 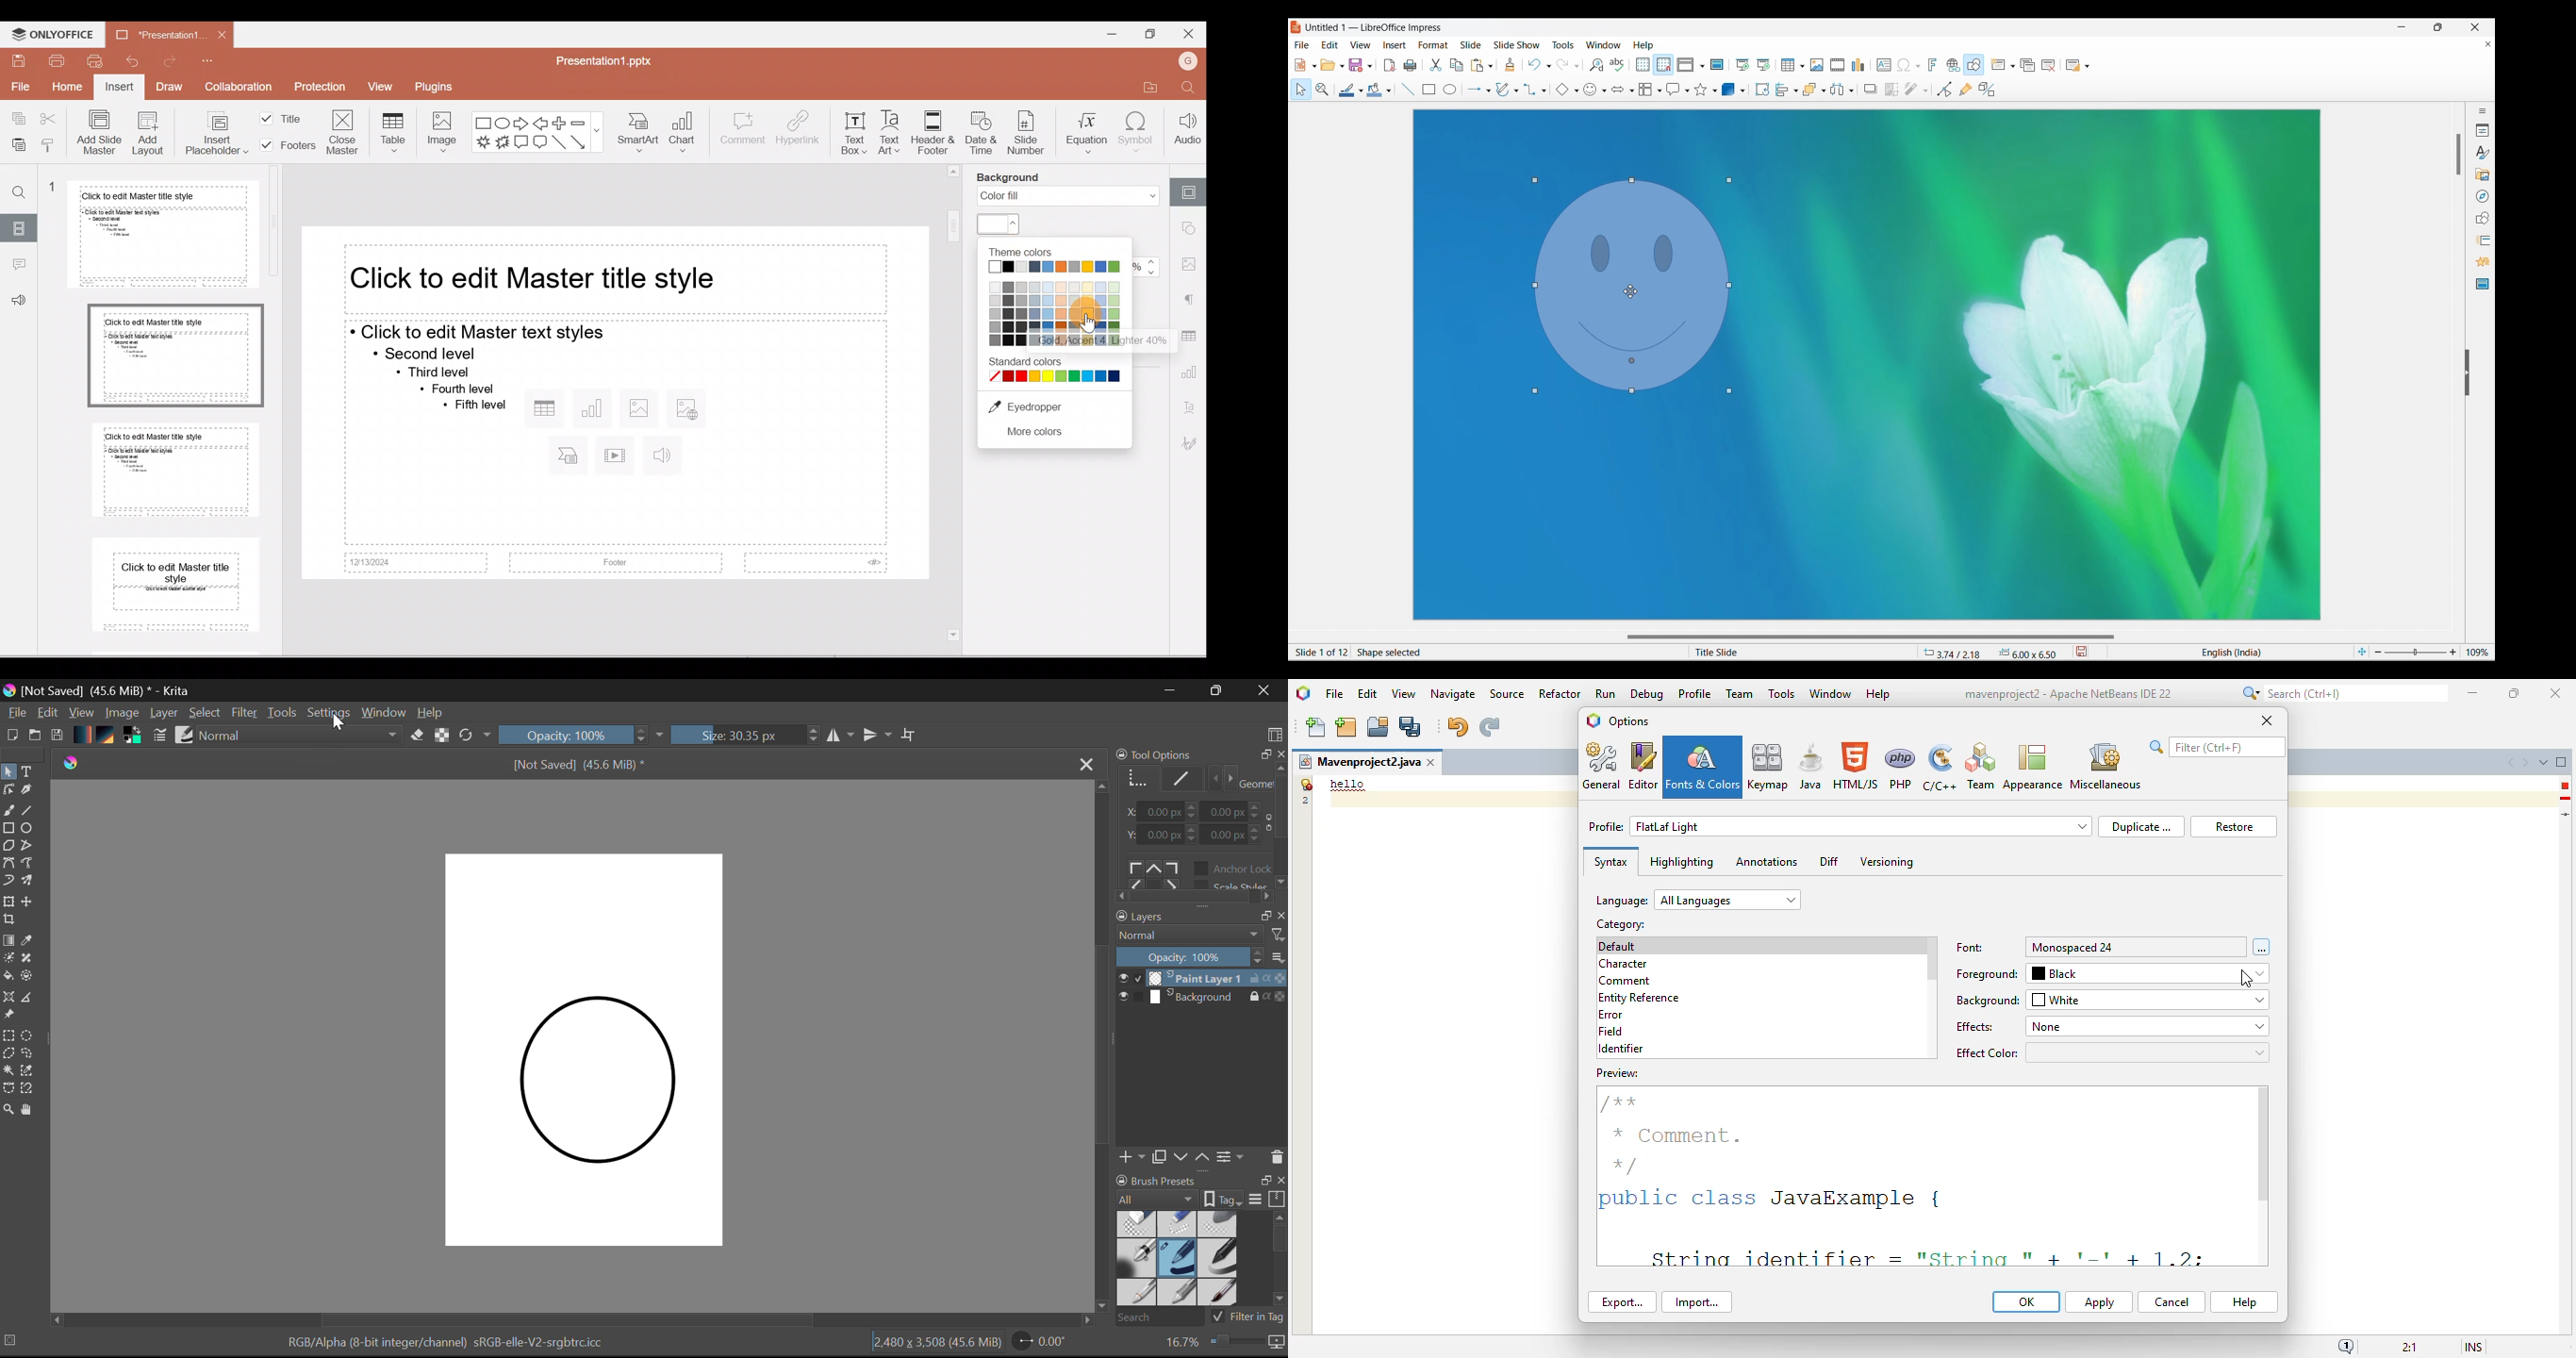 What do you see at coordinates (1631, 292) in the screenshot?
I see `Cursor position unchanged` at bounding box center [1631, 292].